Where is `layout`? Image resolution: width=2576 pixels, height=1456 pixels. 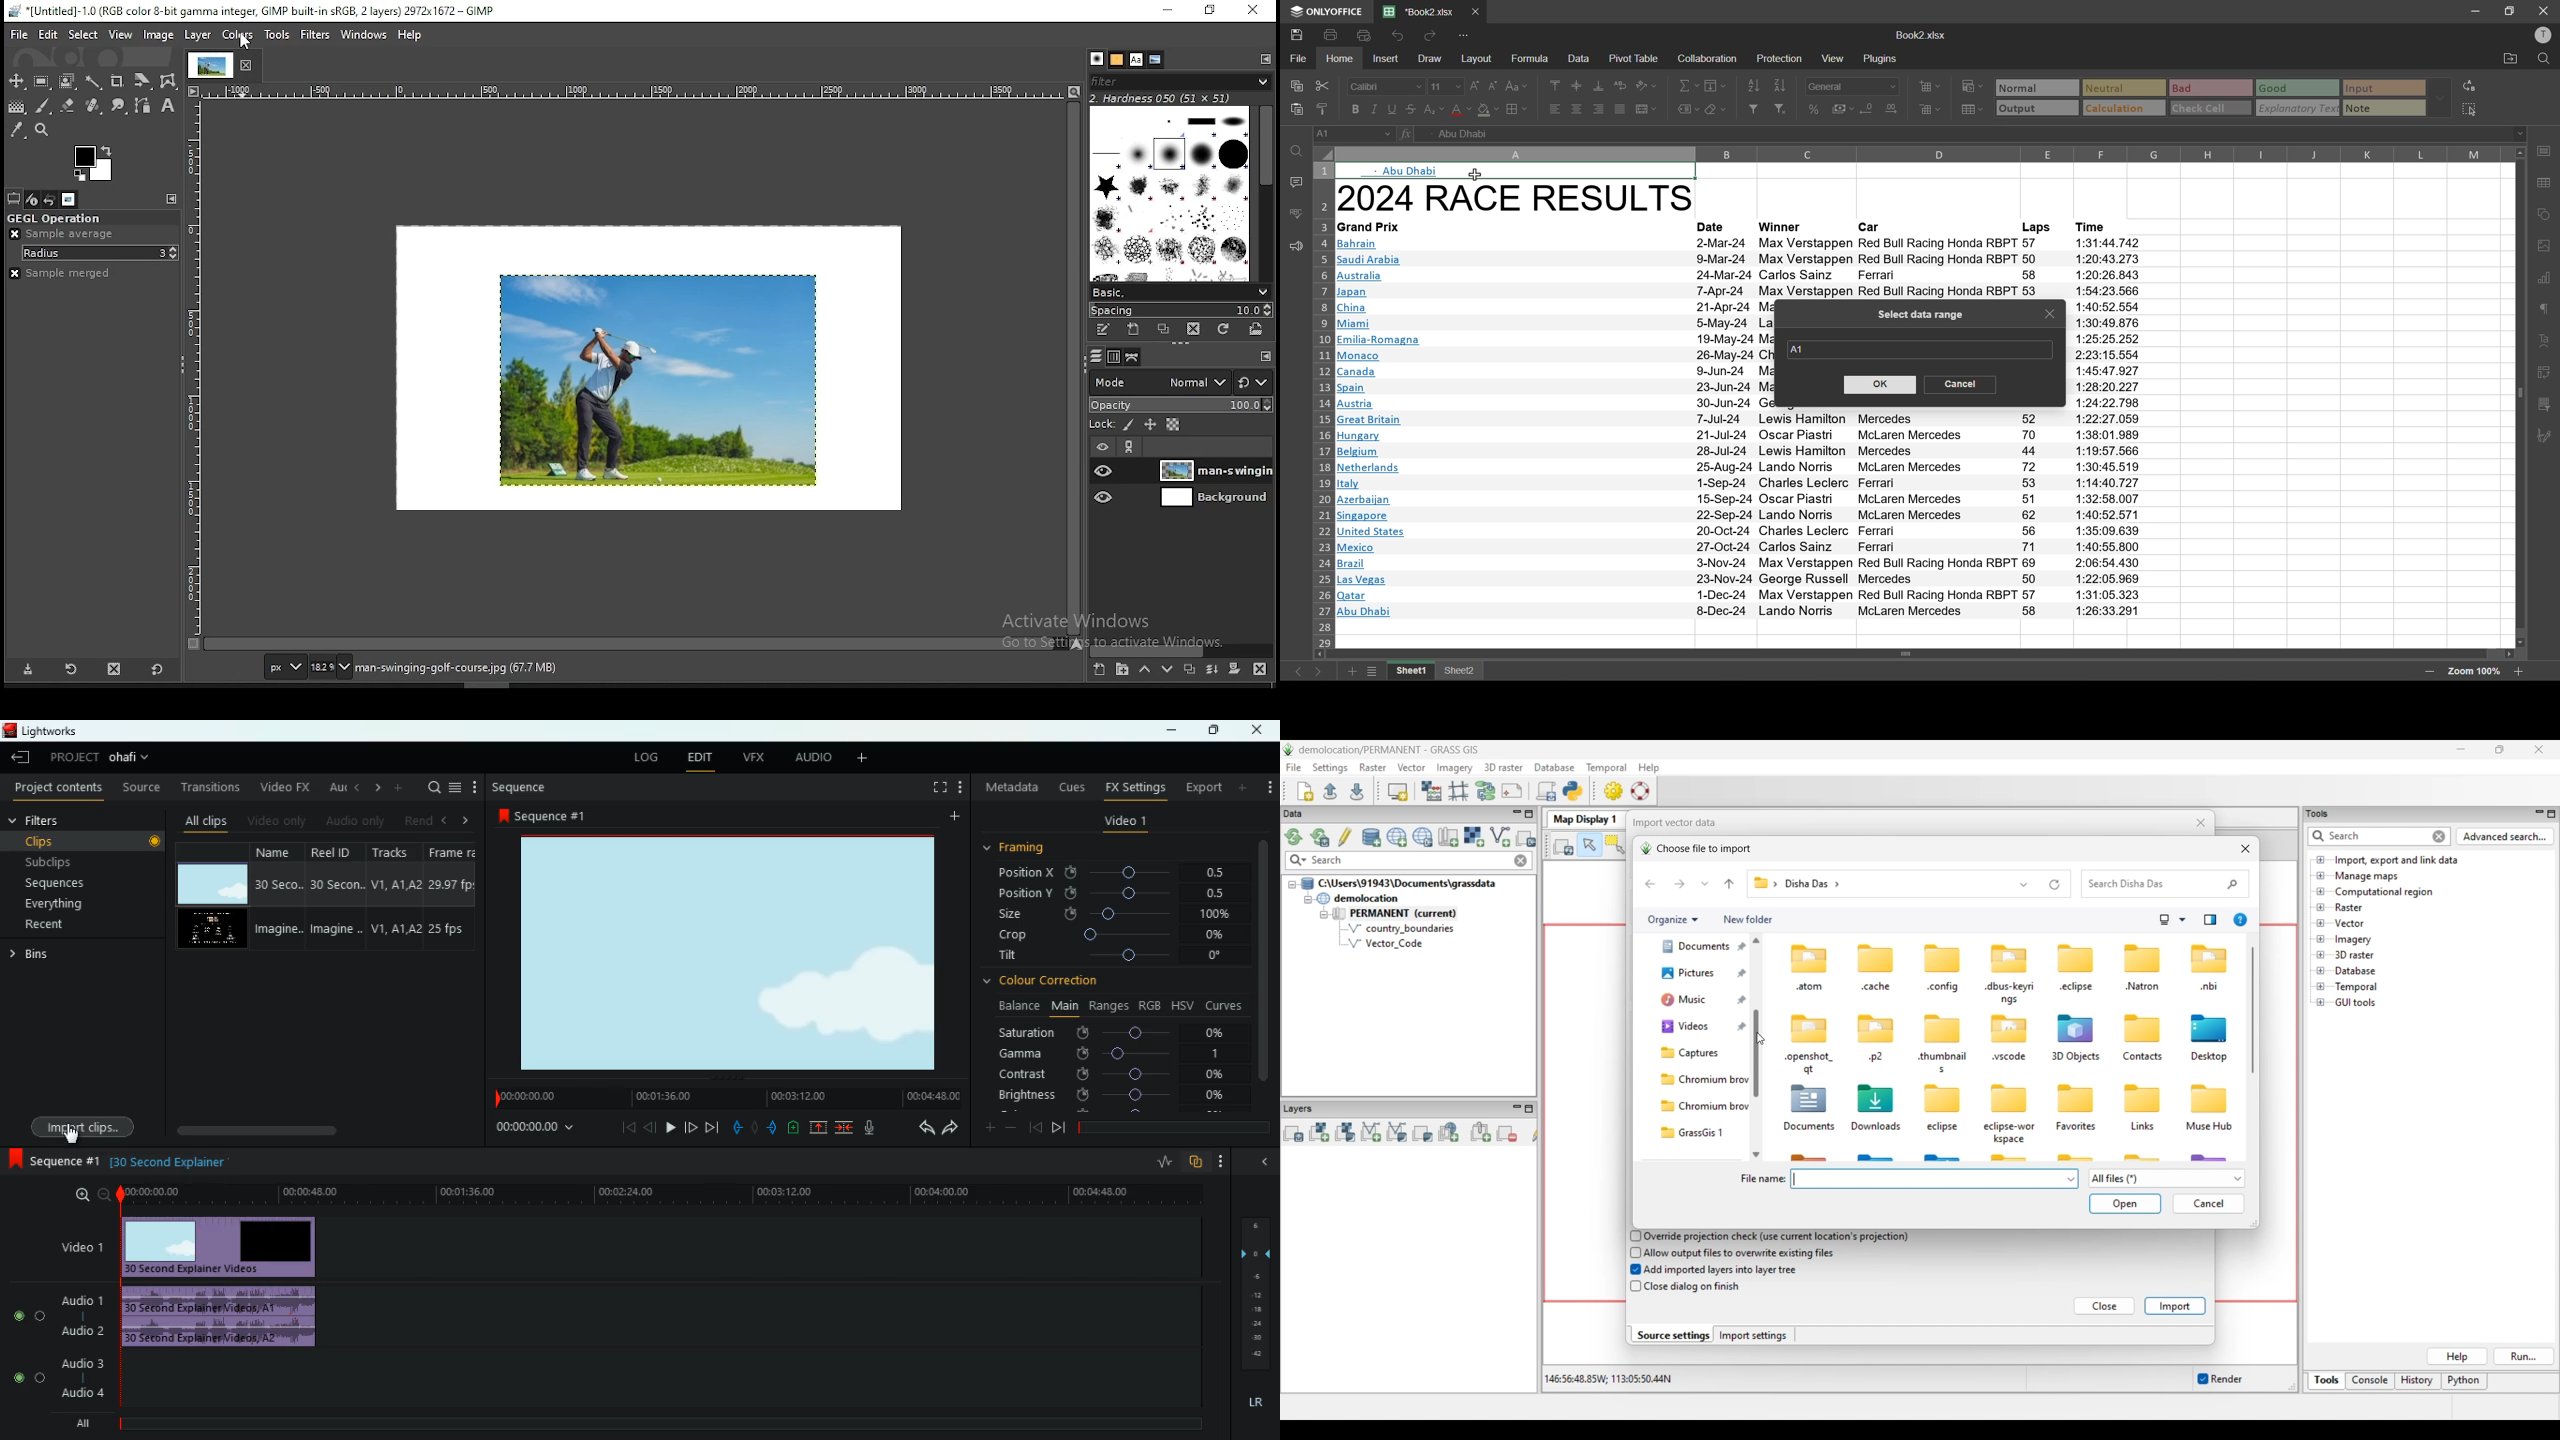
layout is located at coordinates (1474, 59).